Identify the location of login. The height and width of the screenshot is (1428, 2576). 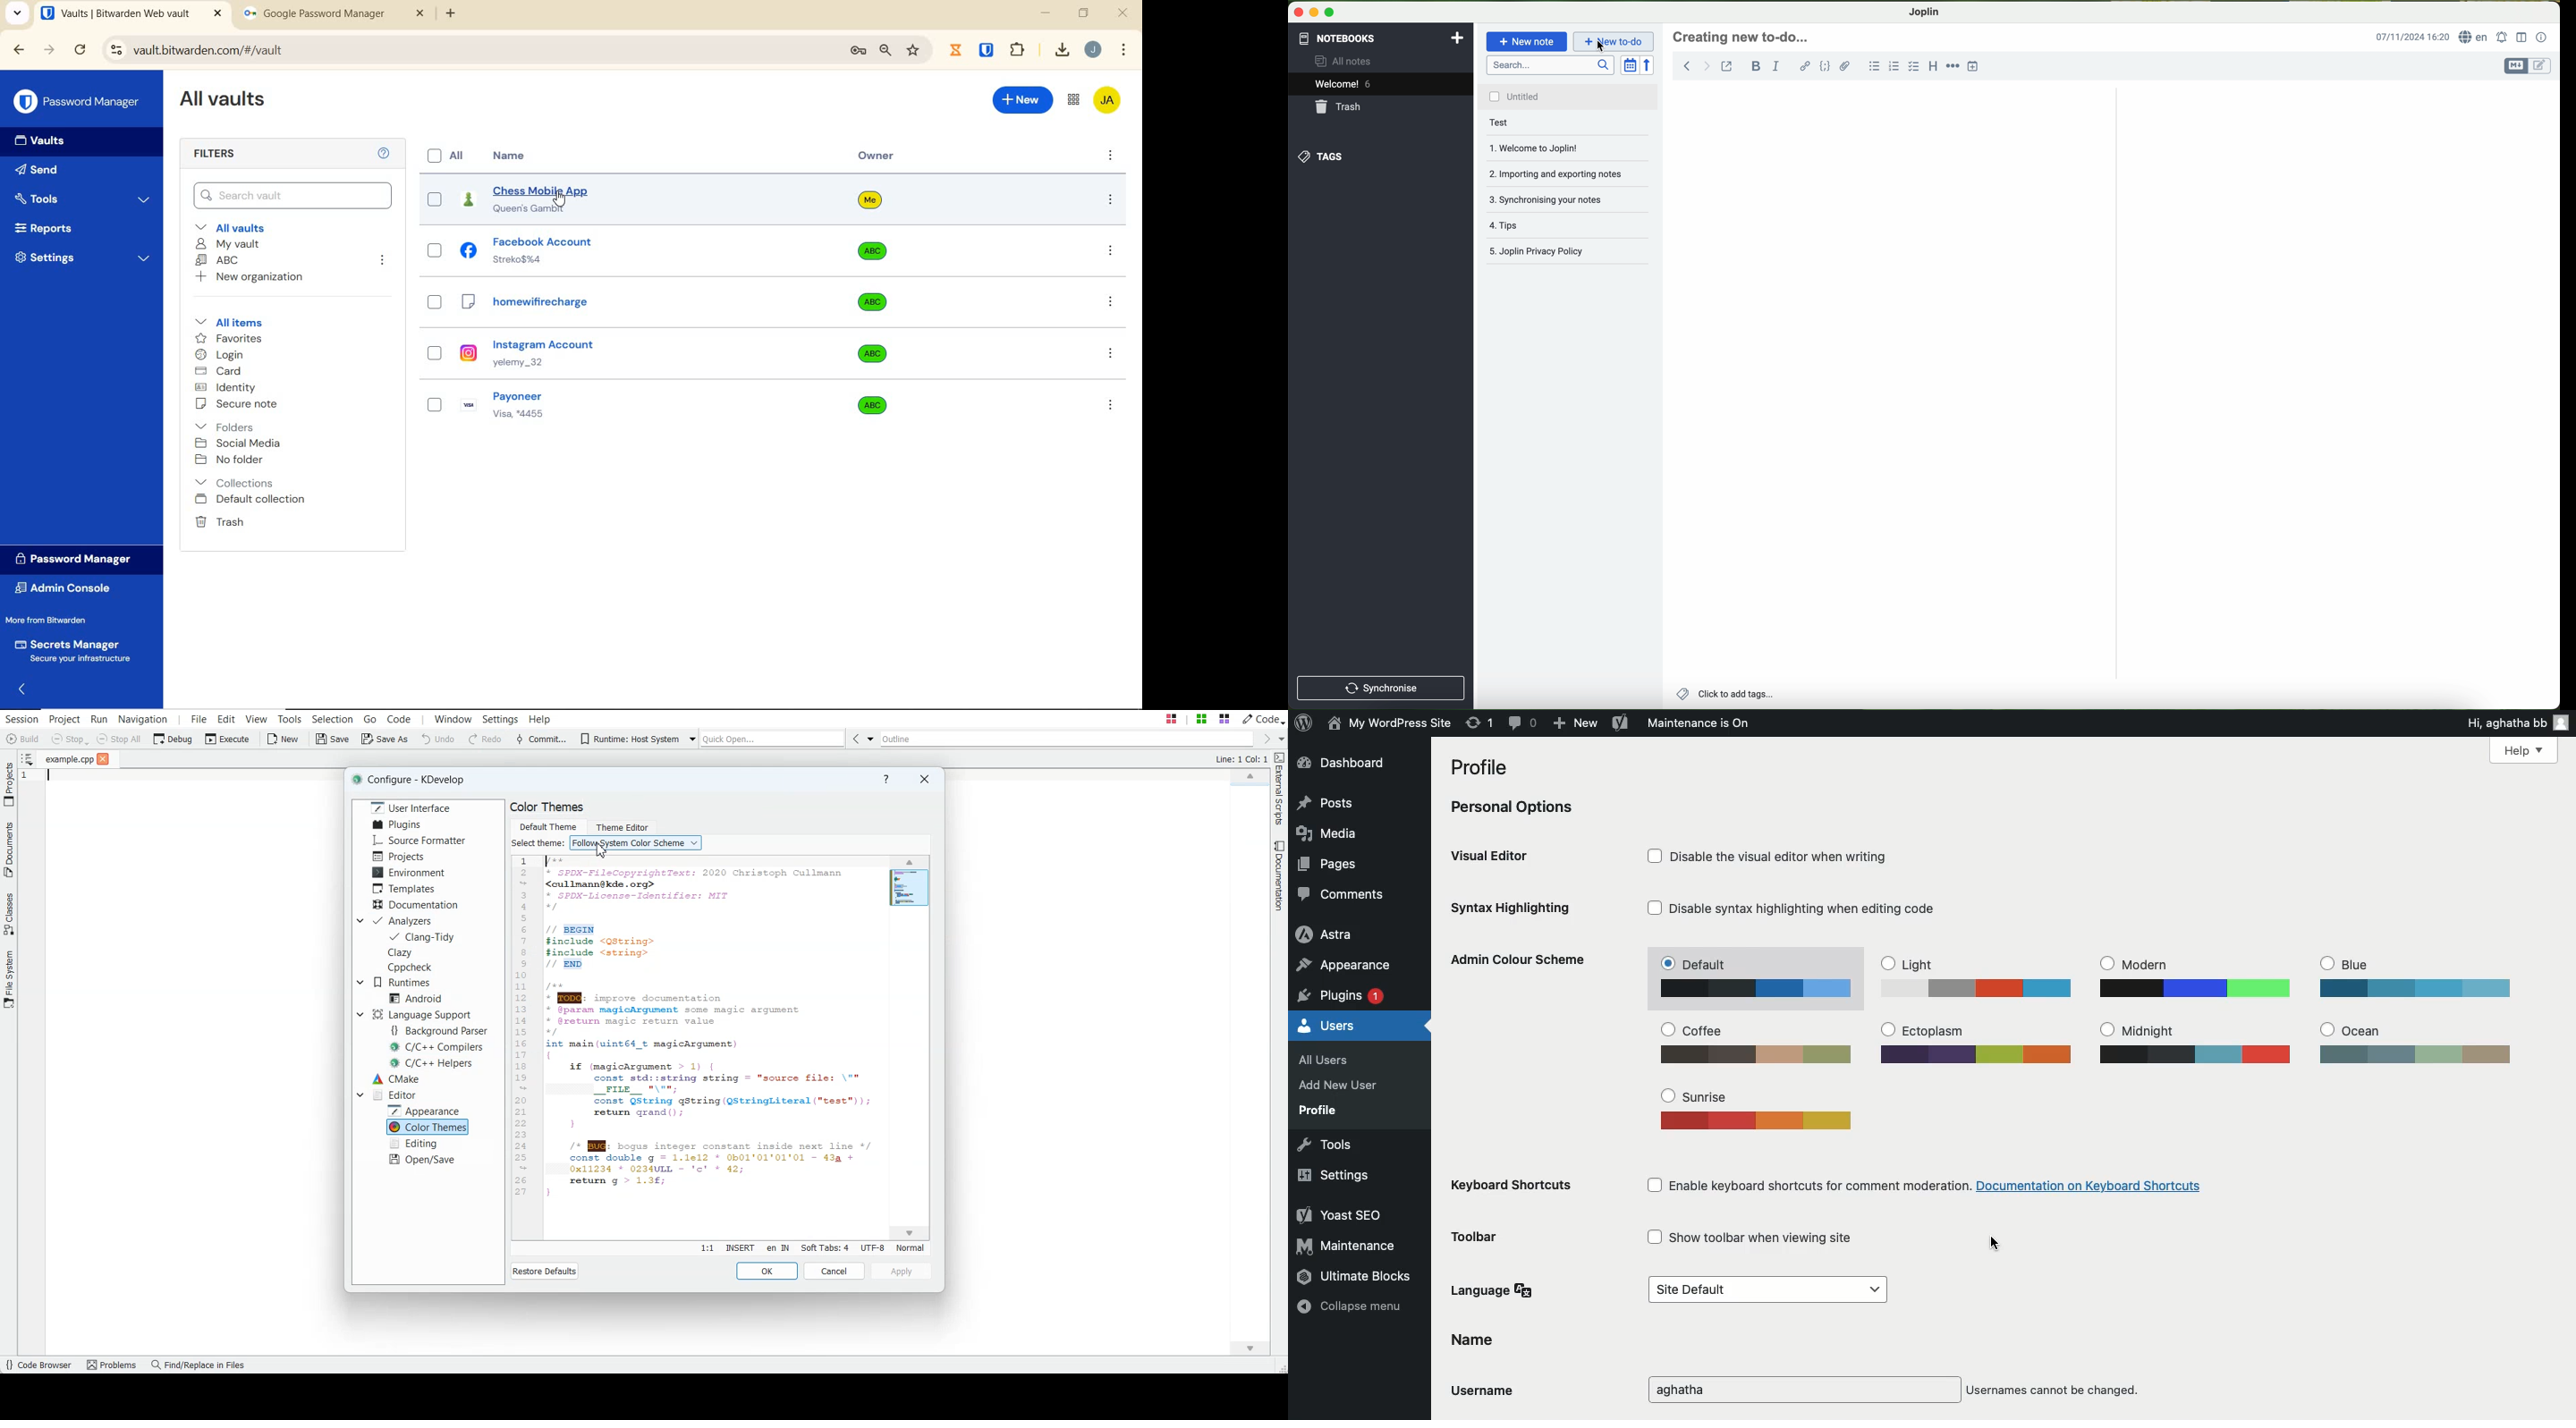
(222, 355).